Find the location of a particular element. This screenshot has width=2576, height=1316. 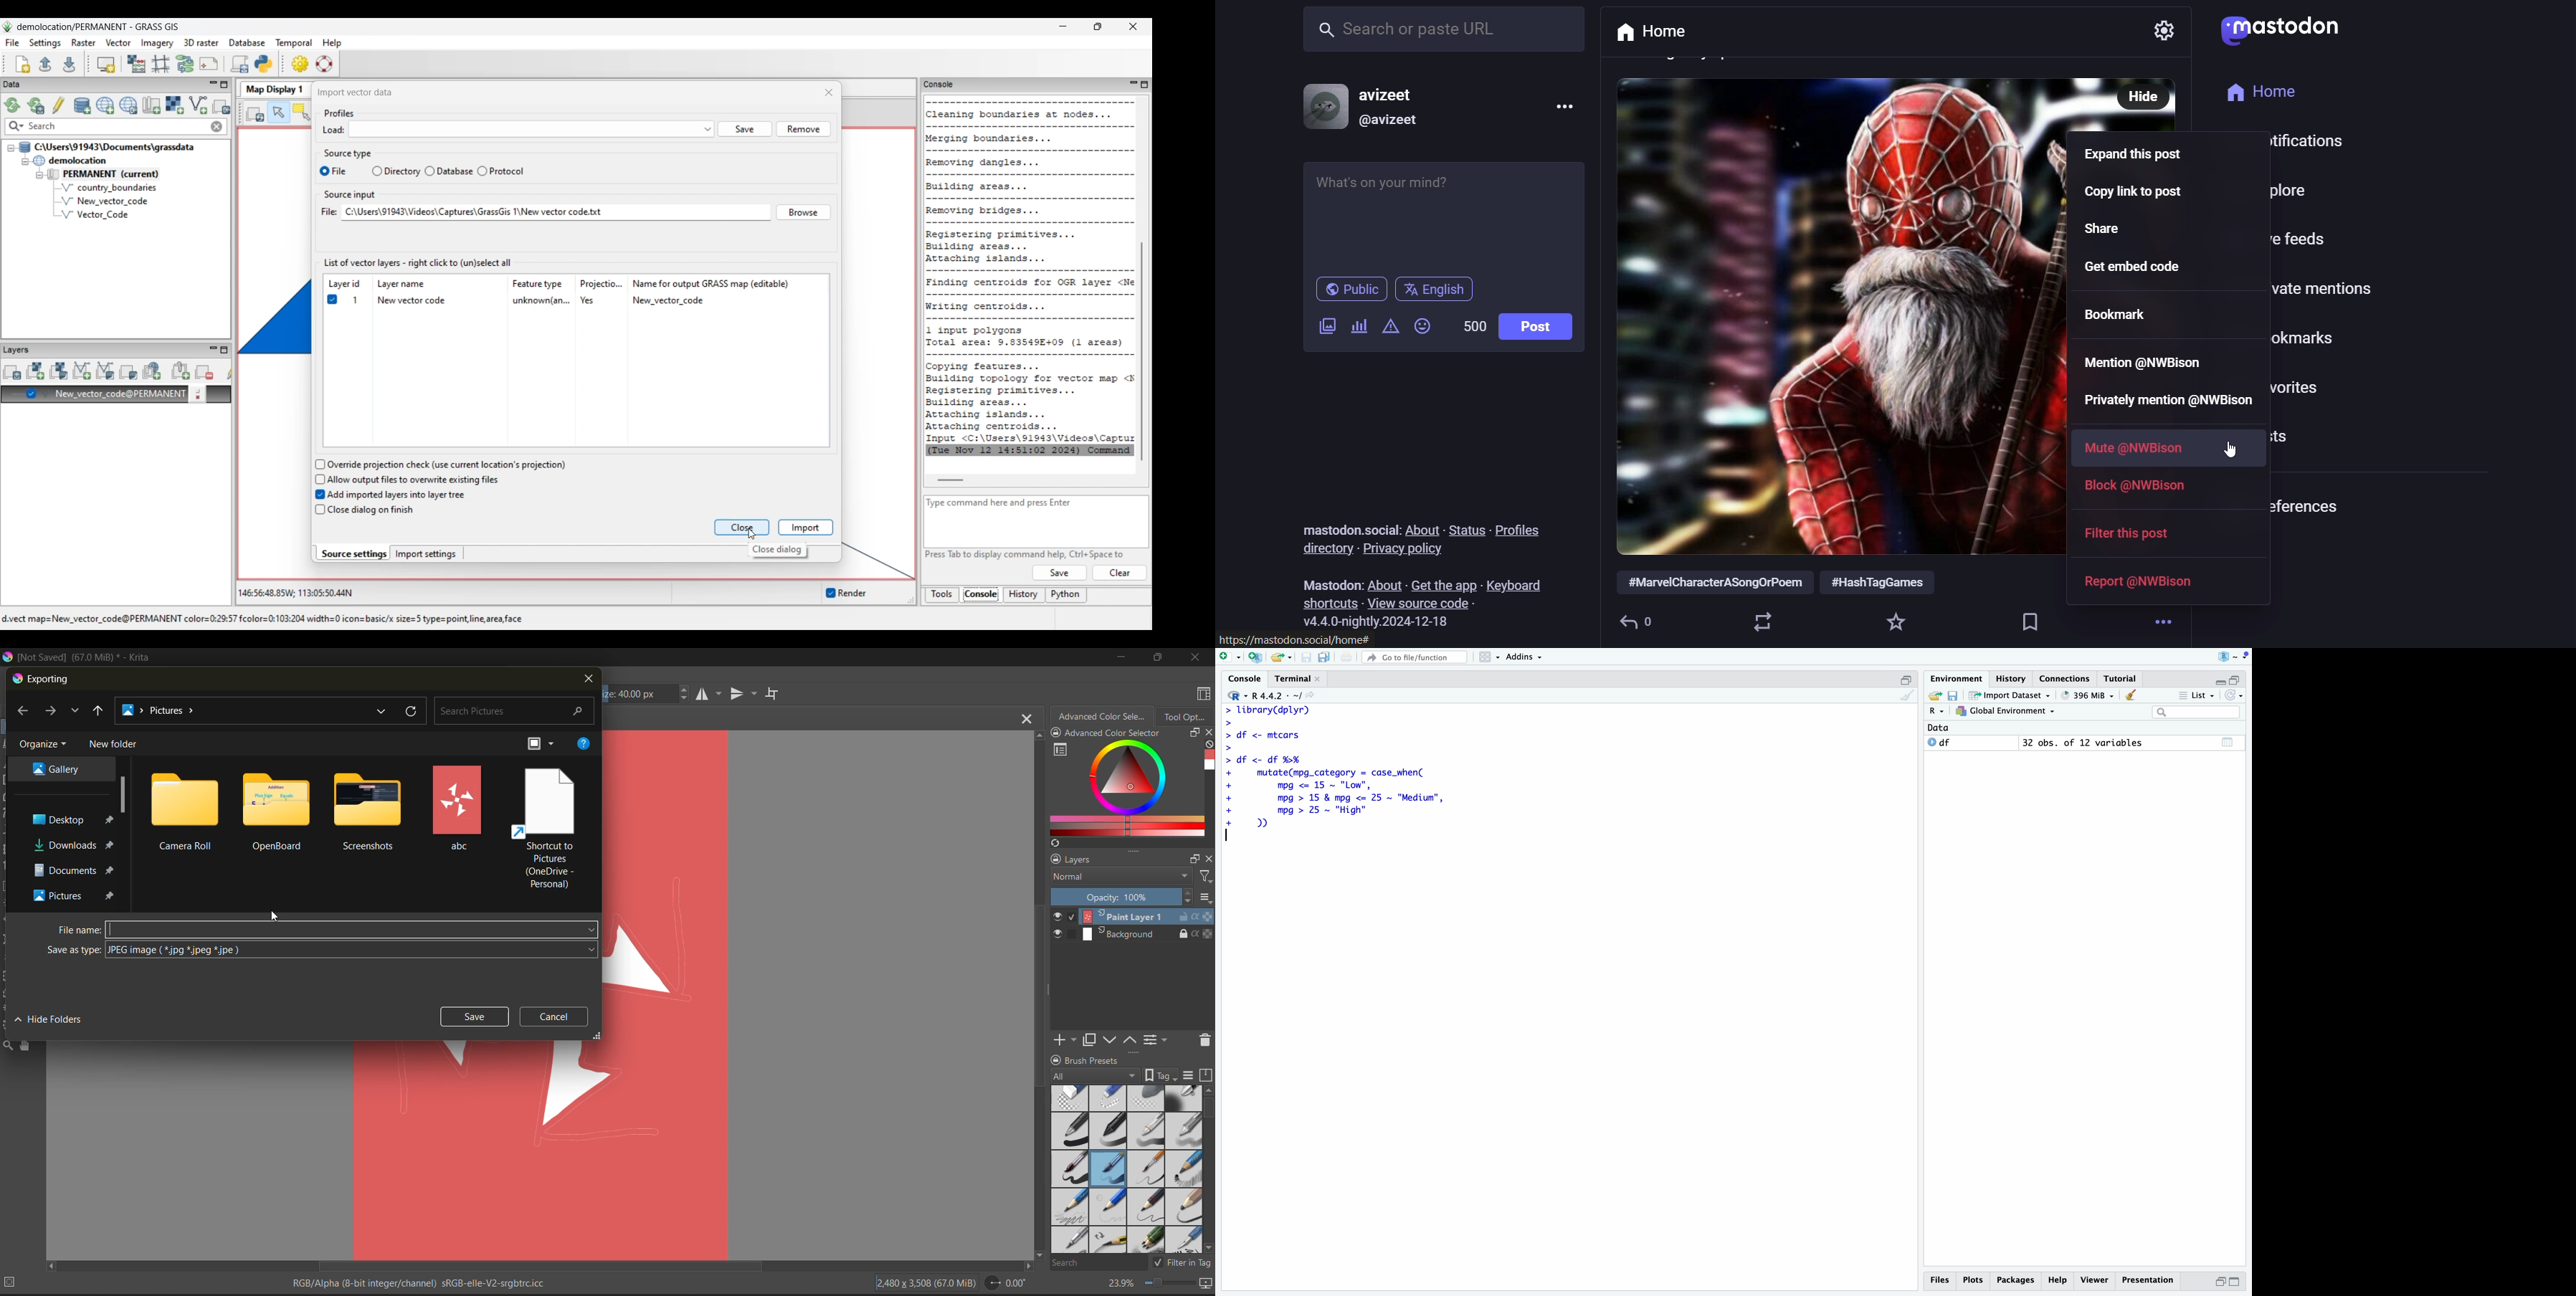

sync is located at coordinates (2235, 694).